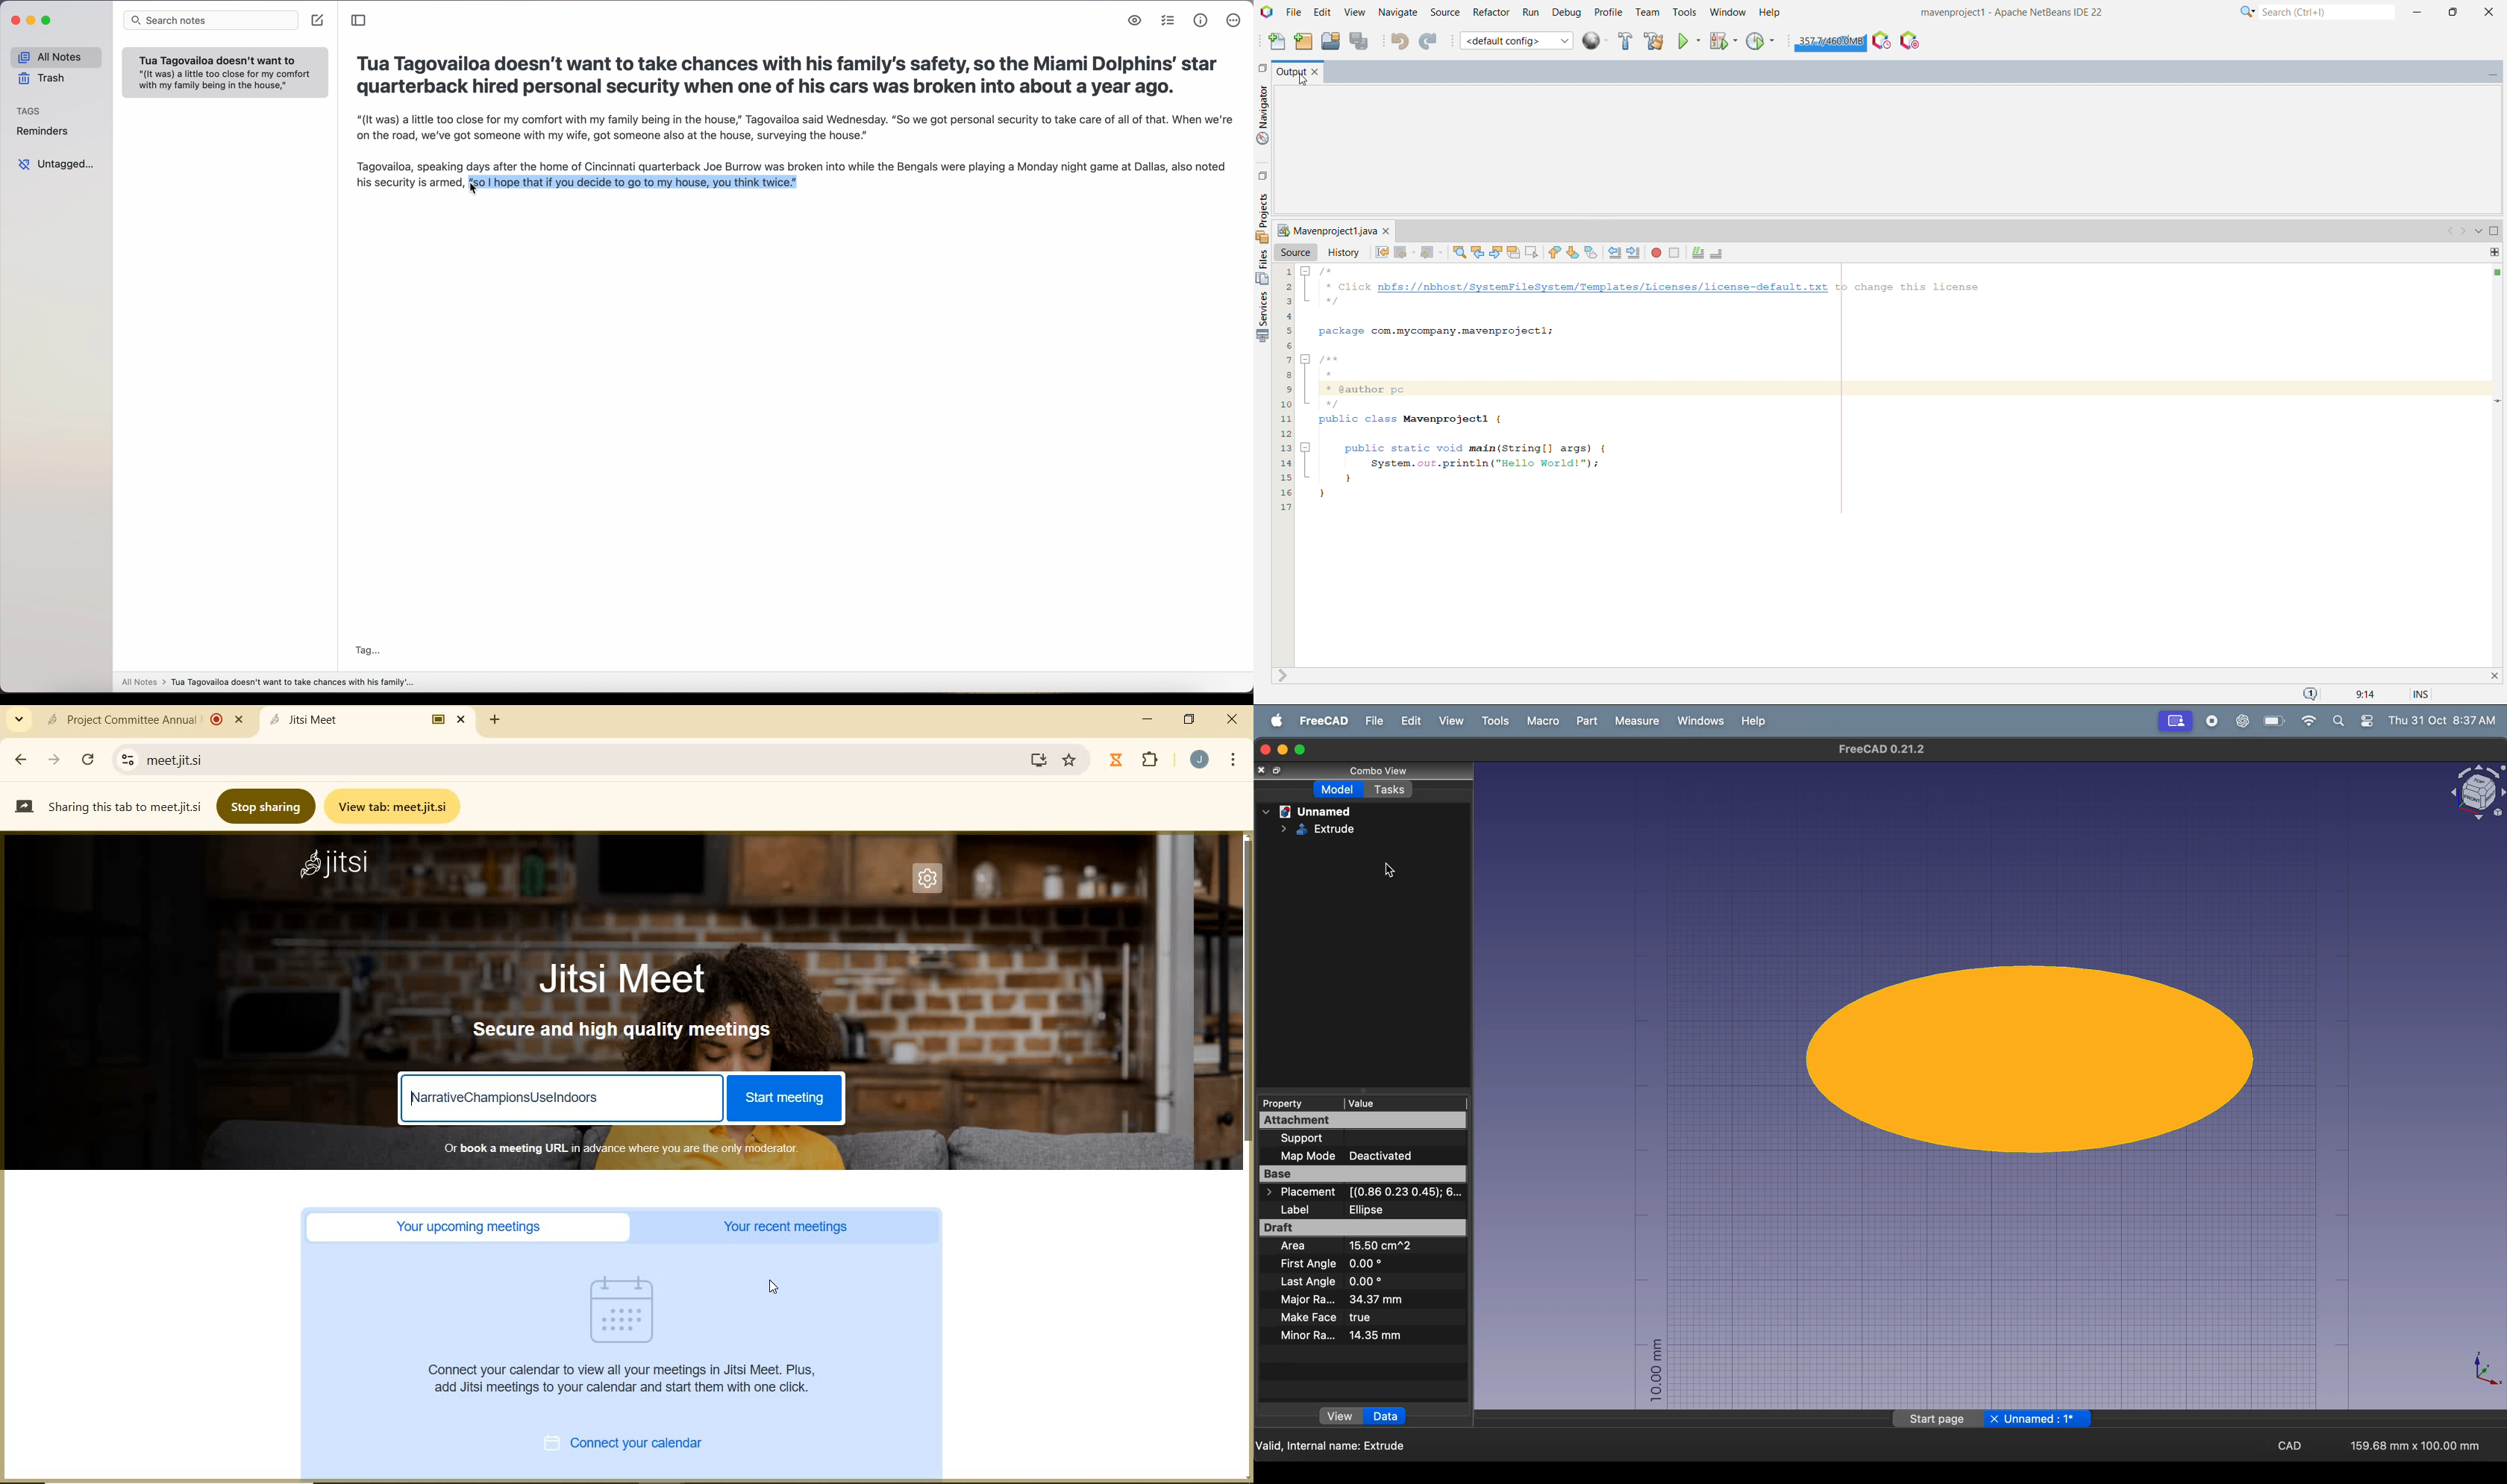  I want to click on minimize winow group, so click(2493, 72).